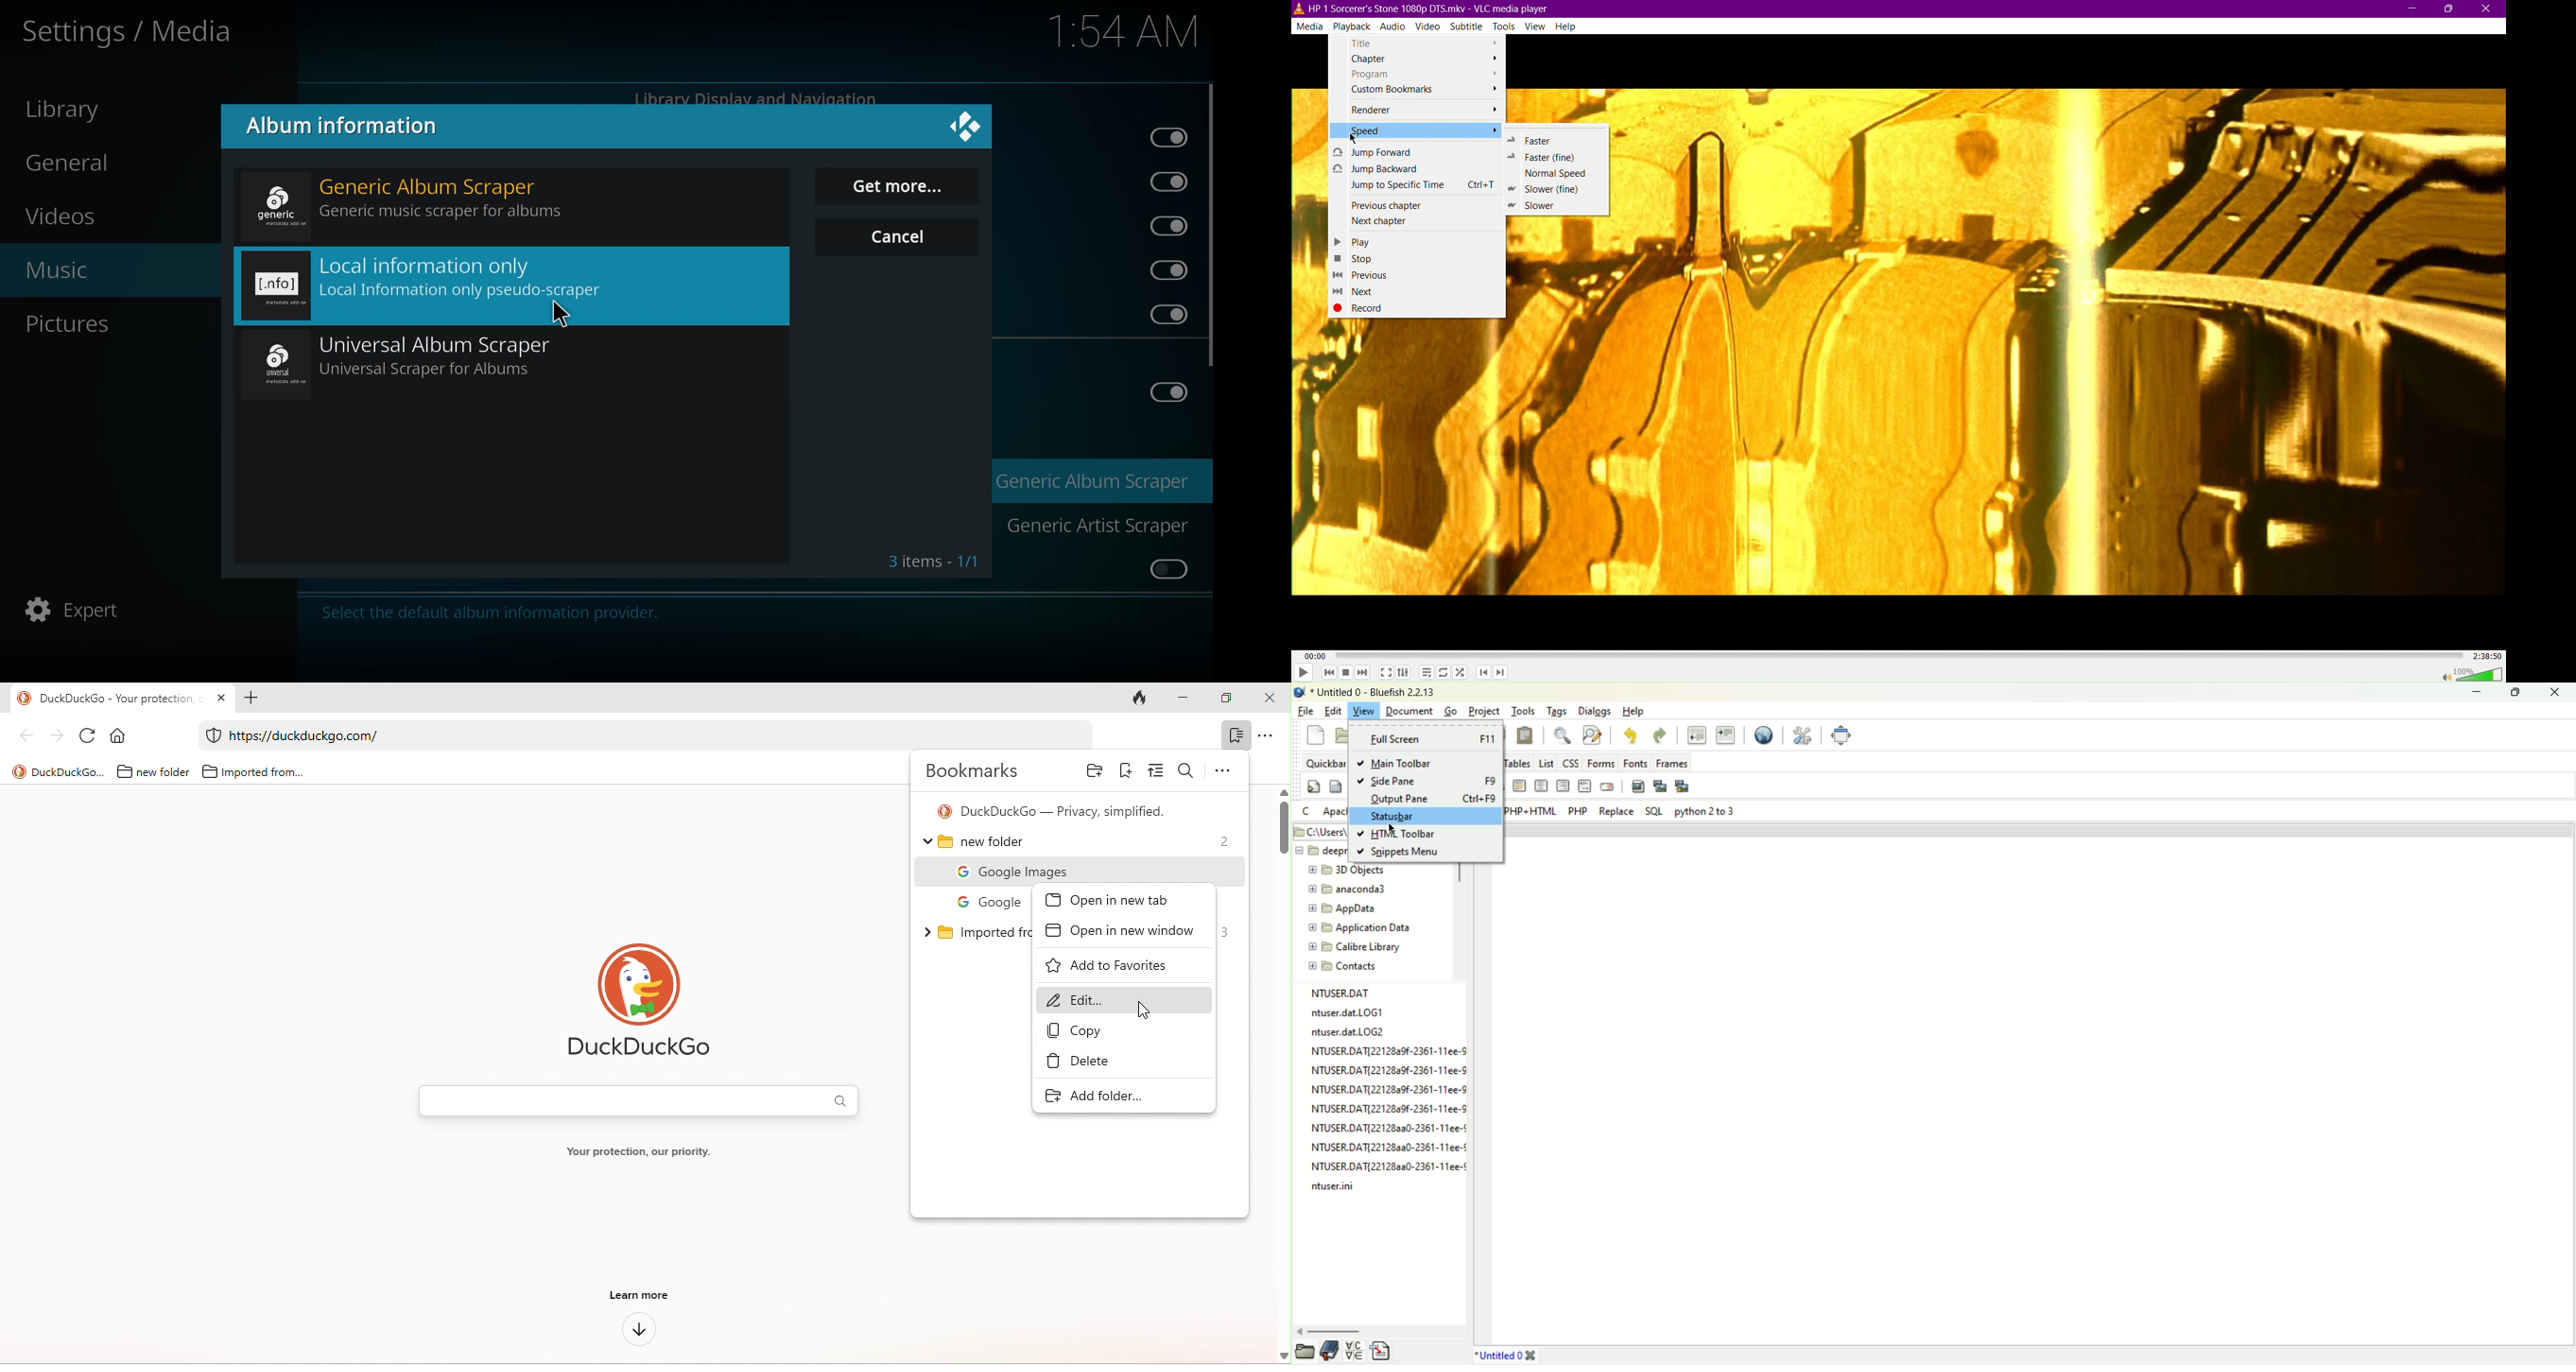 The height and width of the screenshot is (1372, 2576). What do you see at coordinates (2484, 655) in the screenshot?
I see `2:38:50` at bounding box center [2484, 655].